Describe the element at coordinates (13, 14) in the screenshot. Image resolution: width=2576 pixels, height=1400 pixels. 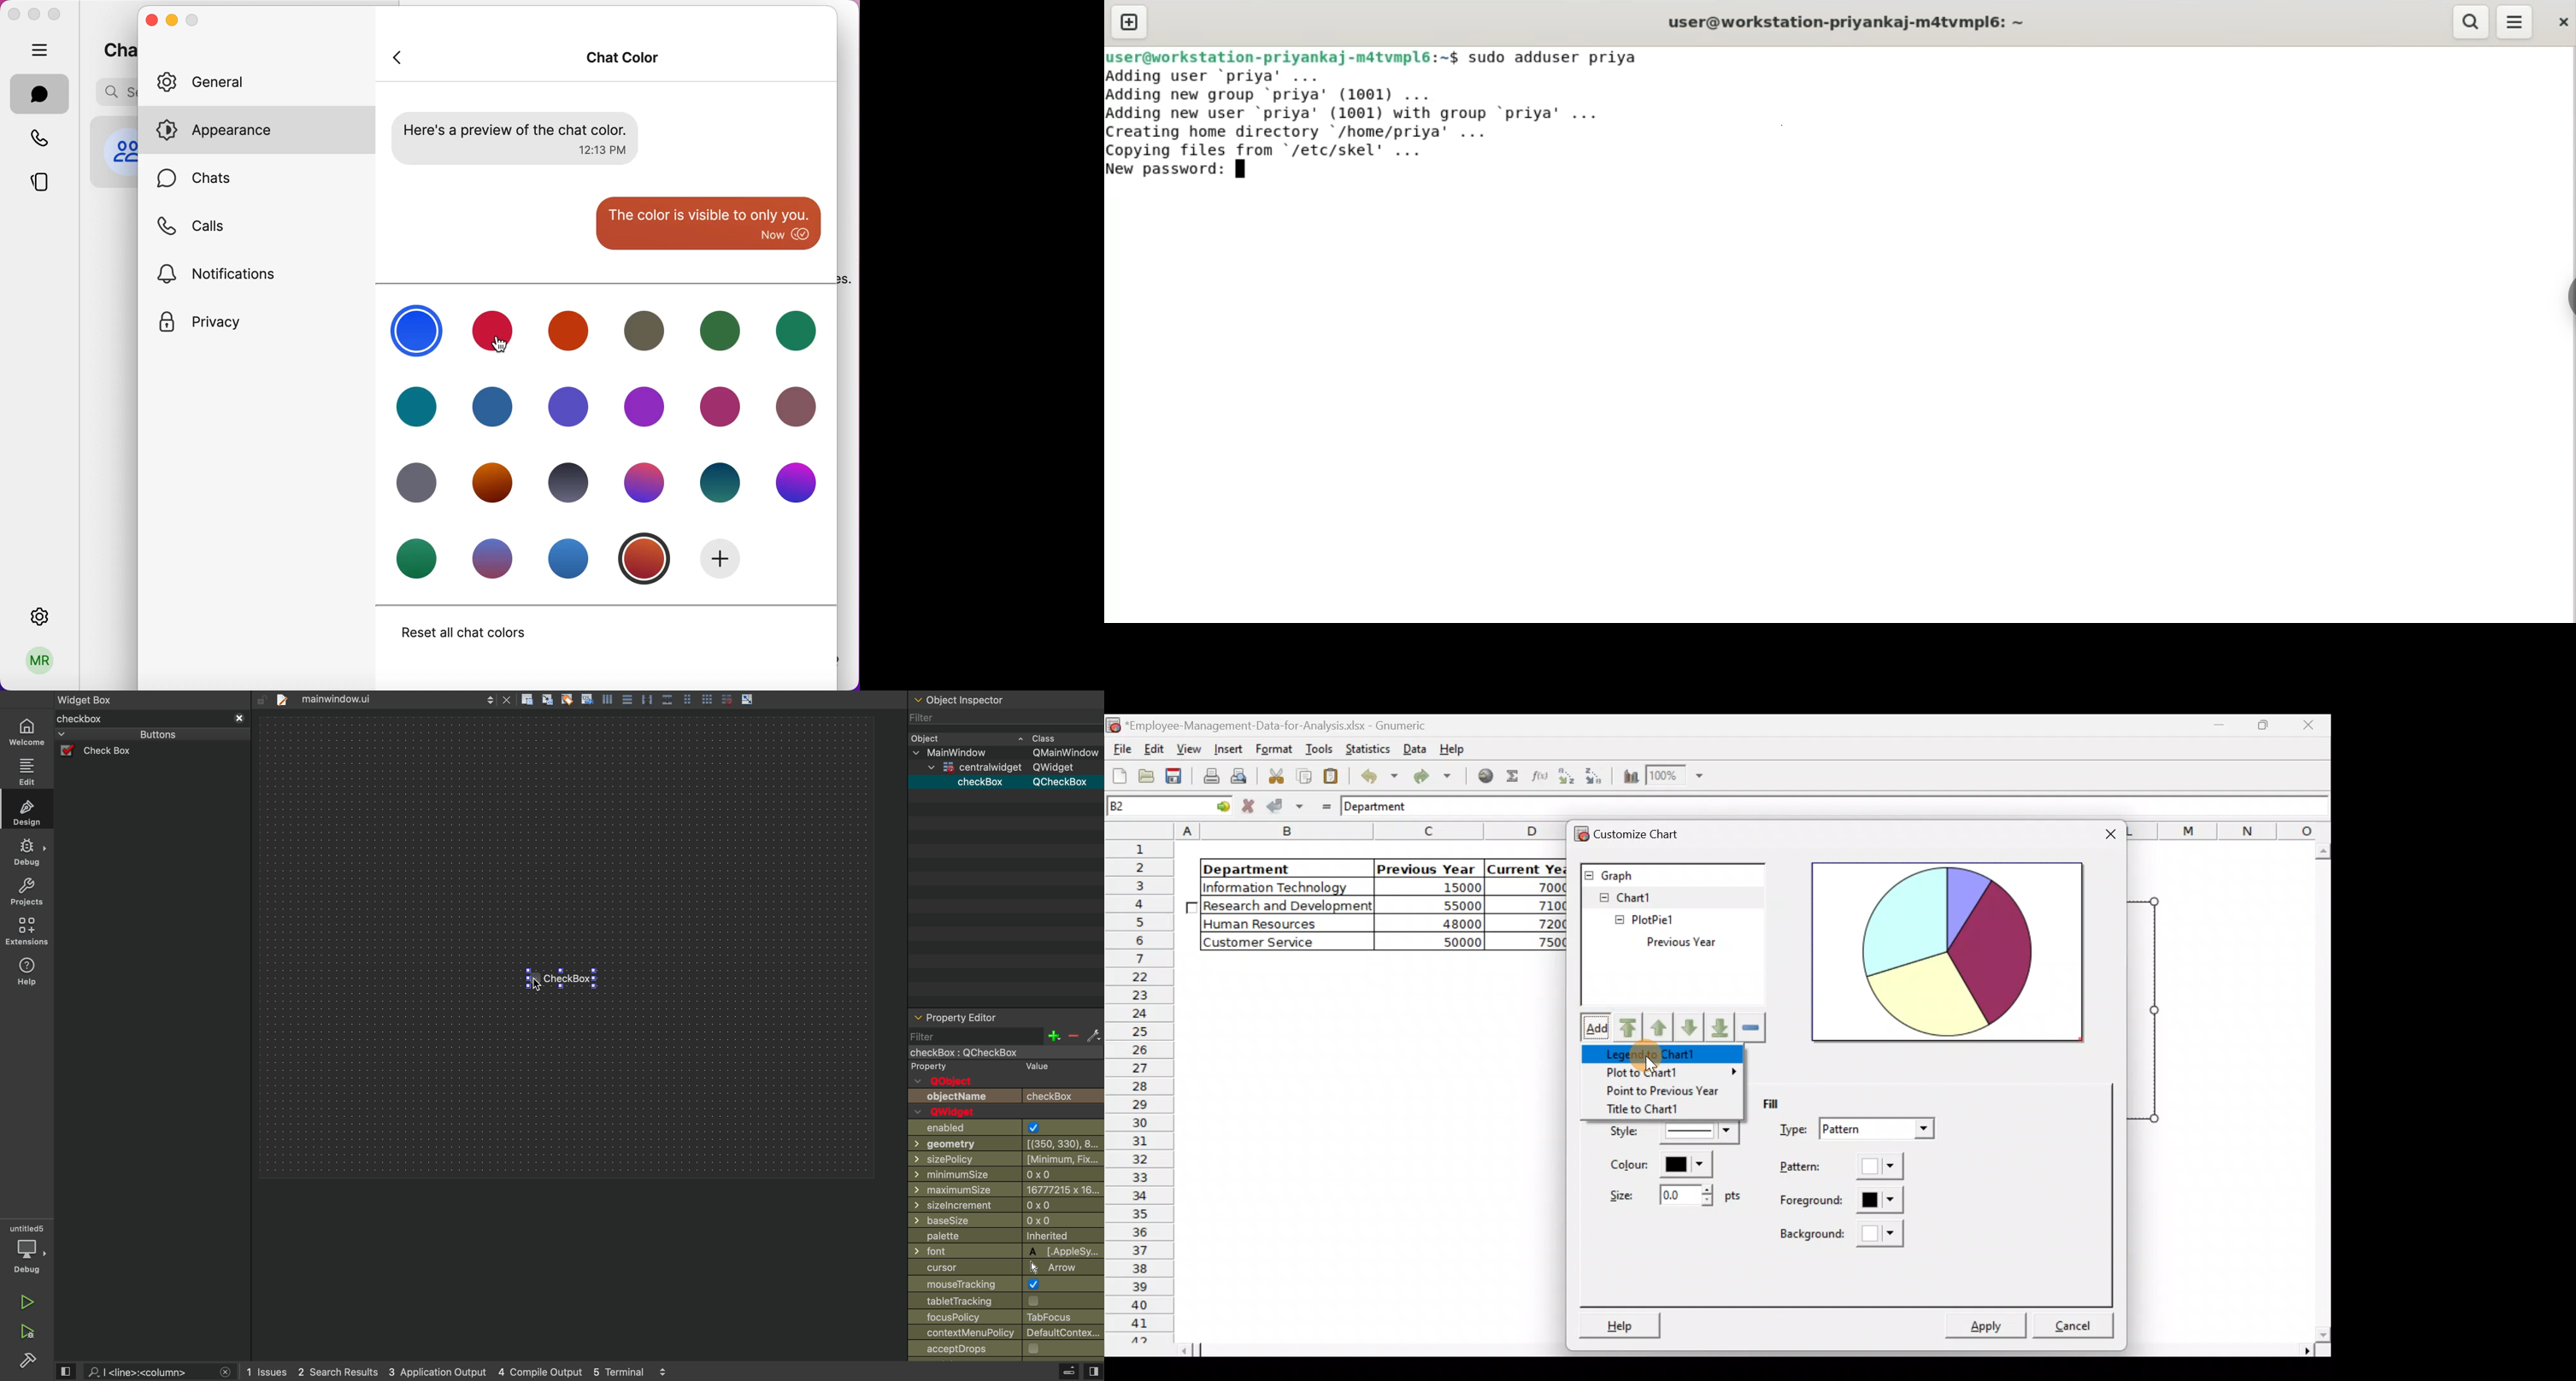
I see `close` at that location.